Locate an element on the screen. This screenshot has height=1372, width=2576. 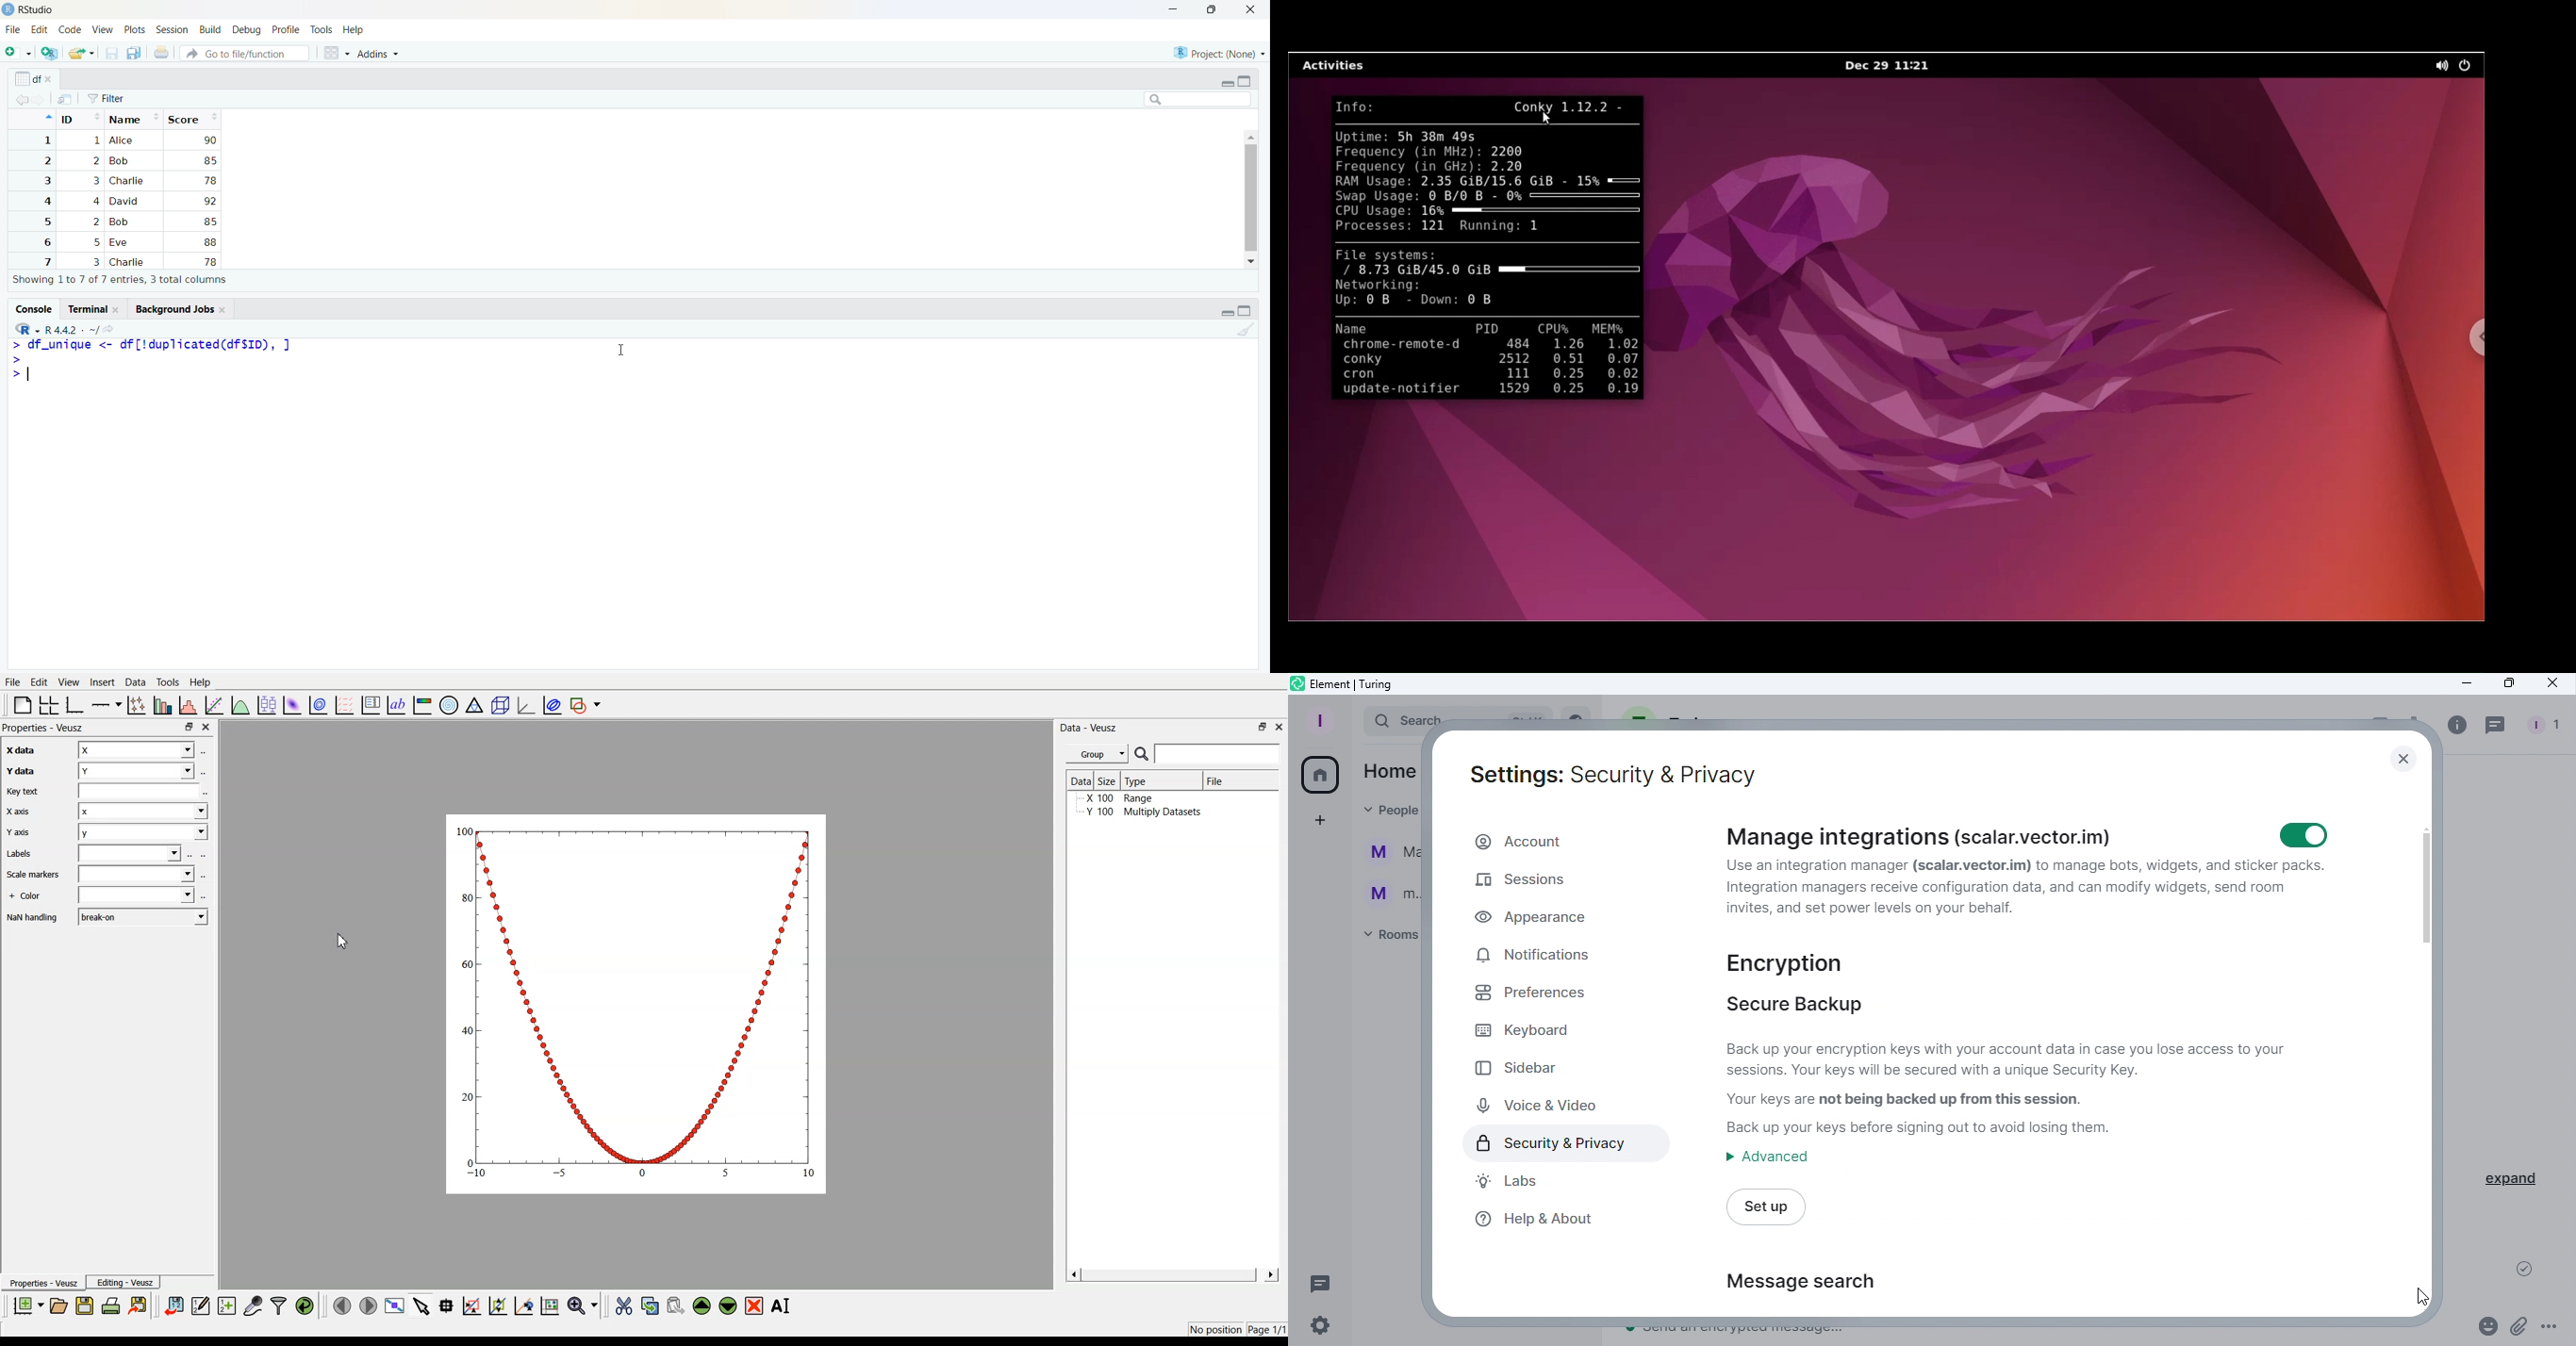
close is located at coordinates (119, 309).